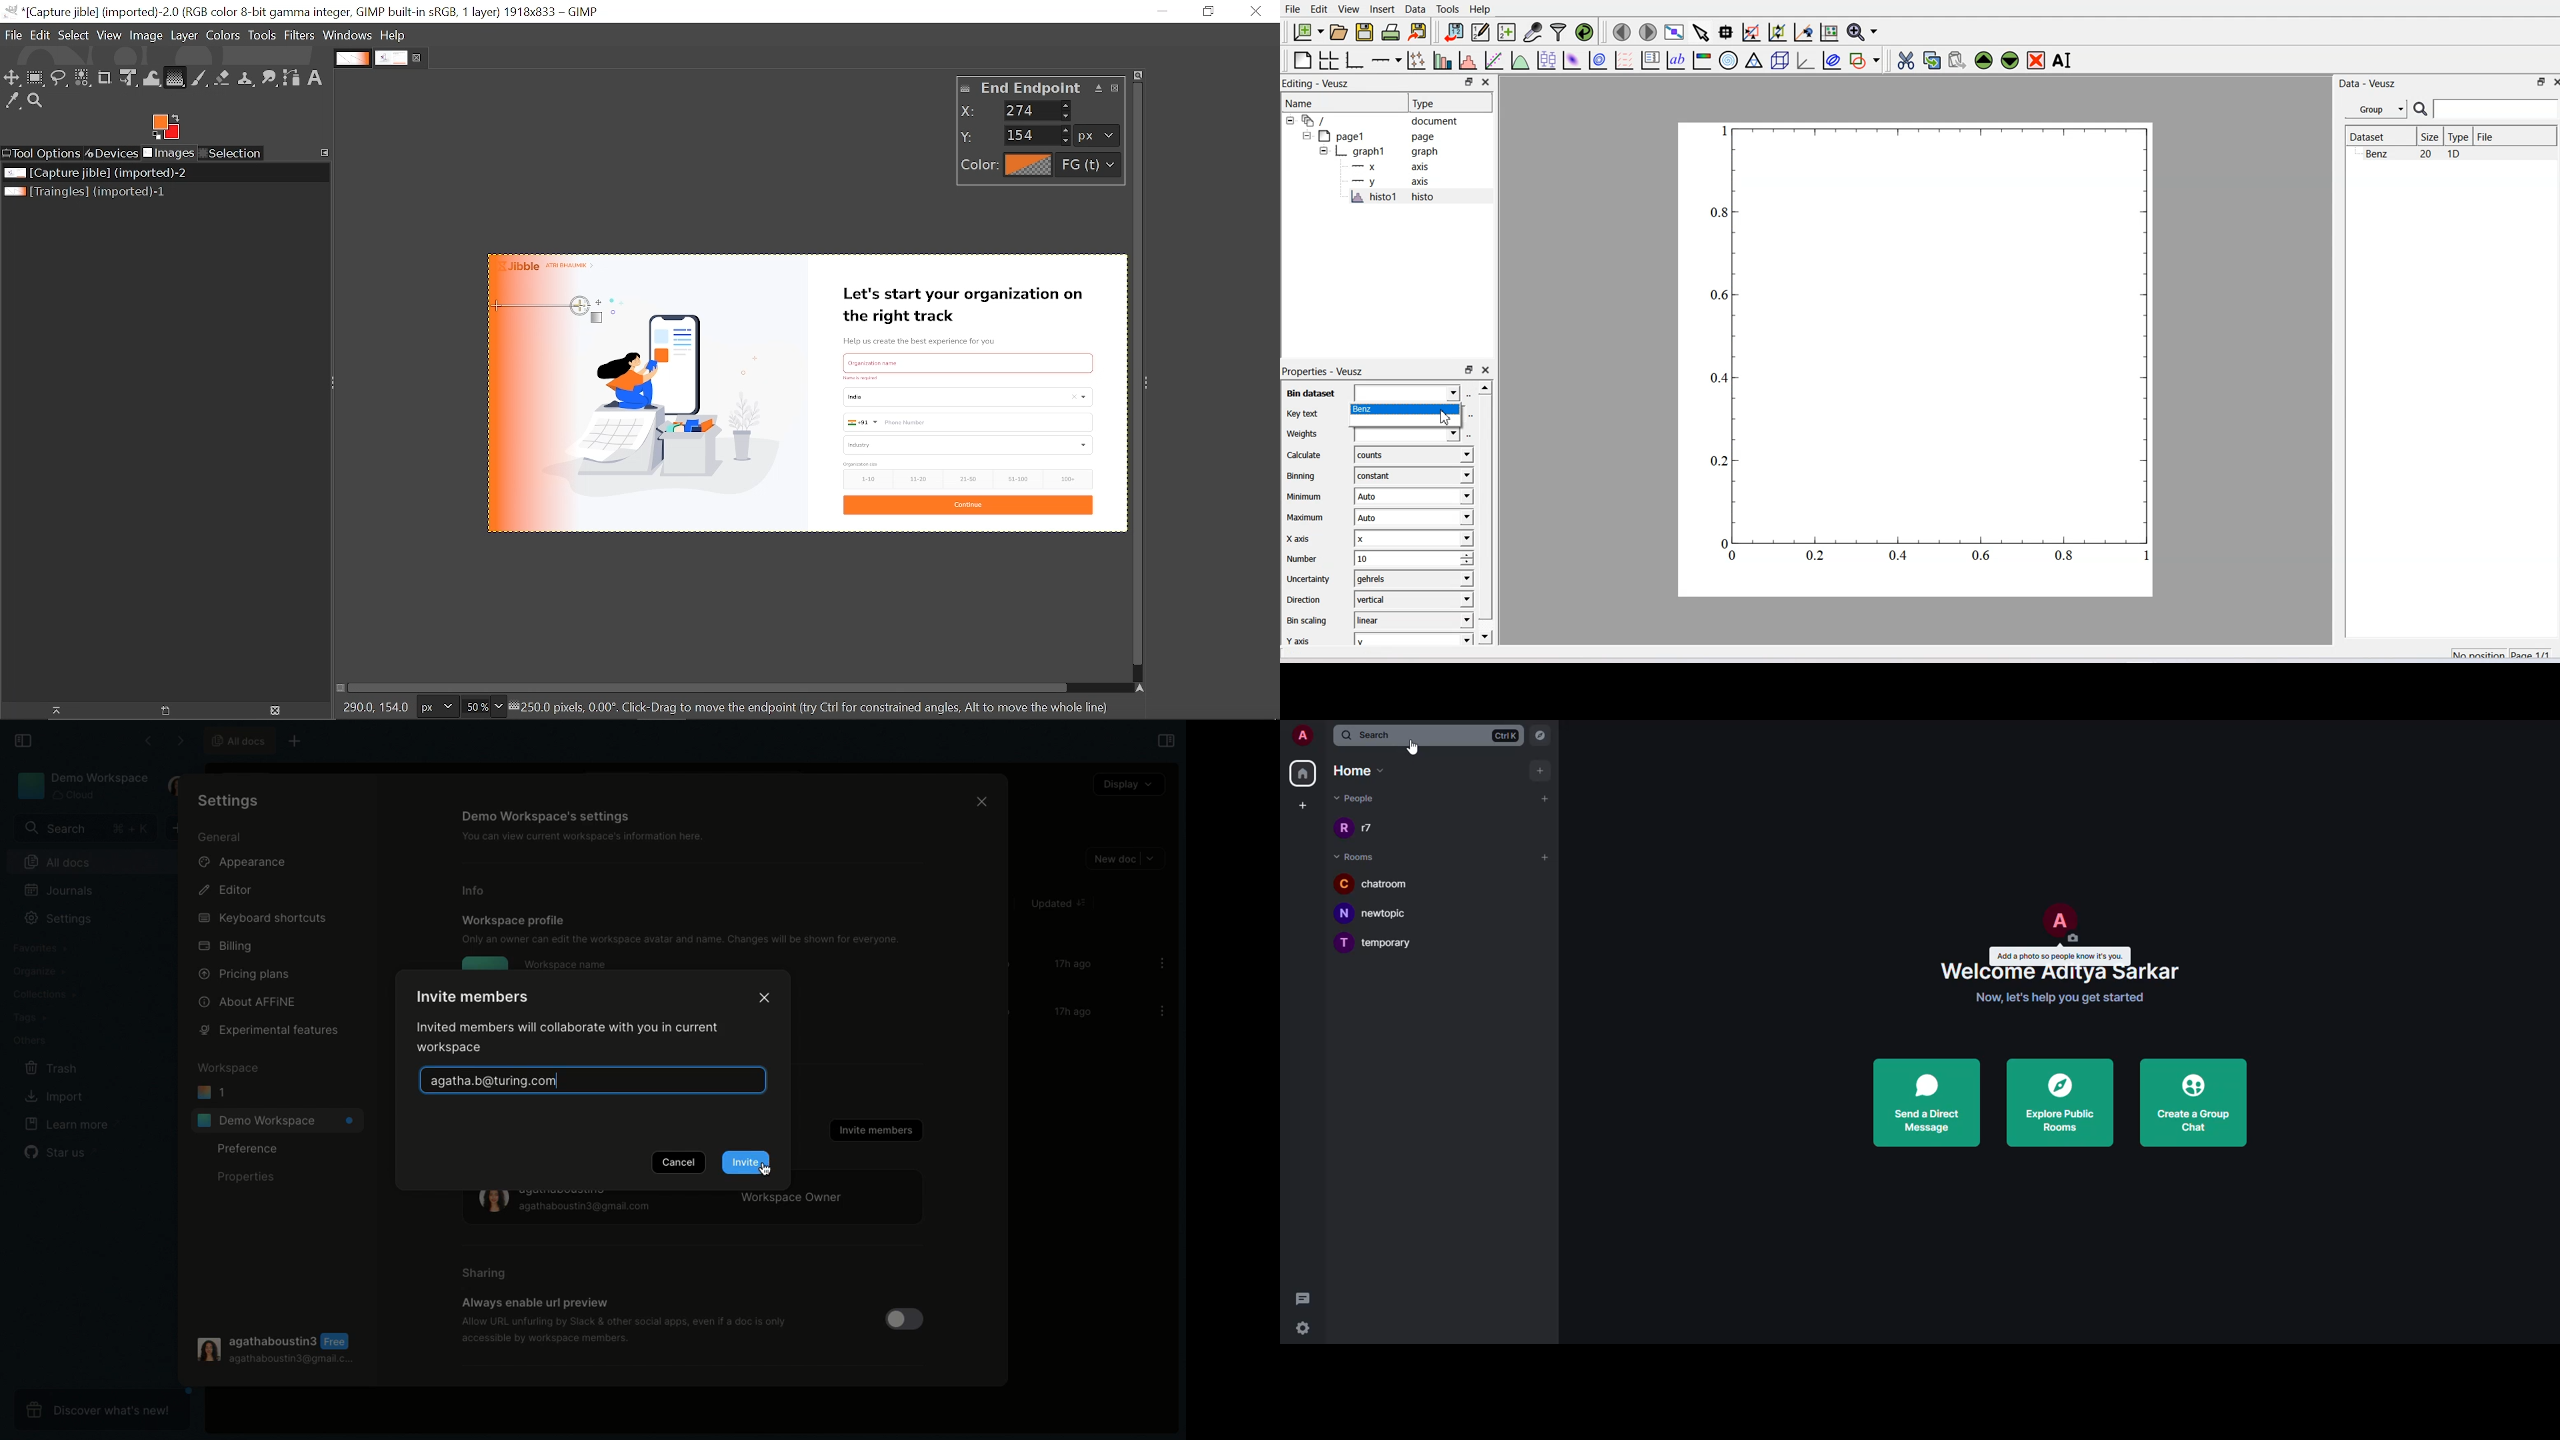 This screenshot has height=1456, width=2576. Describe the element at coordinates (1754, 61) in the screenshot. I see `Ternary Graph` at that location.